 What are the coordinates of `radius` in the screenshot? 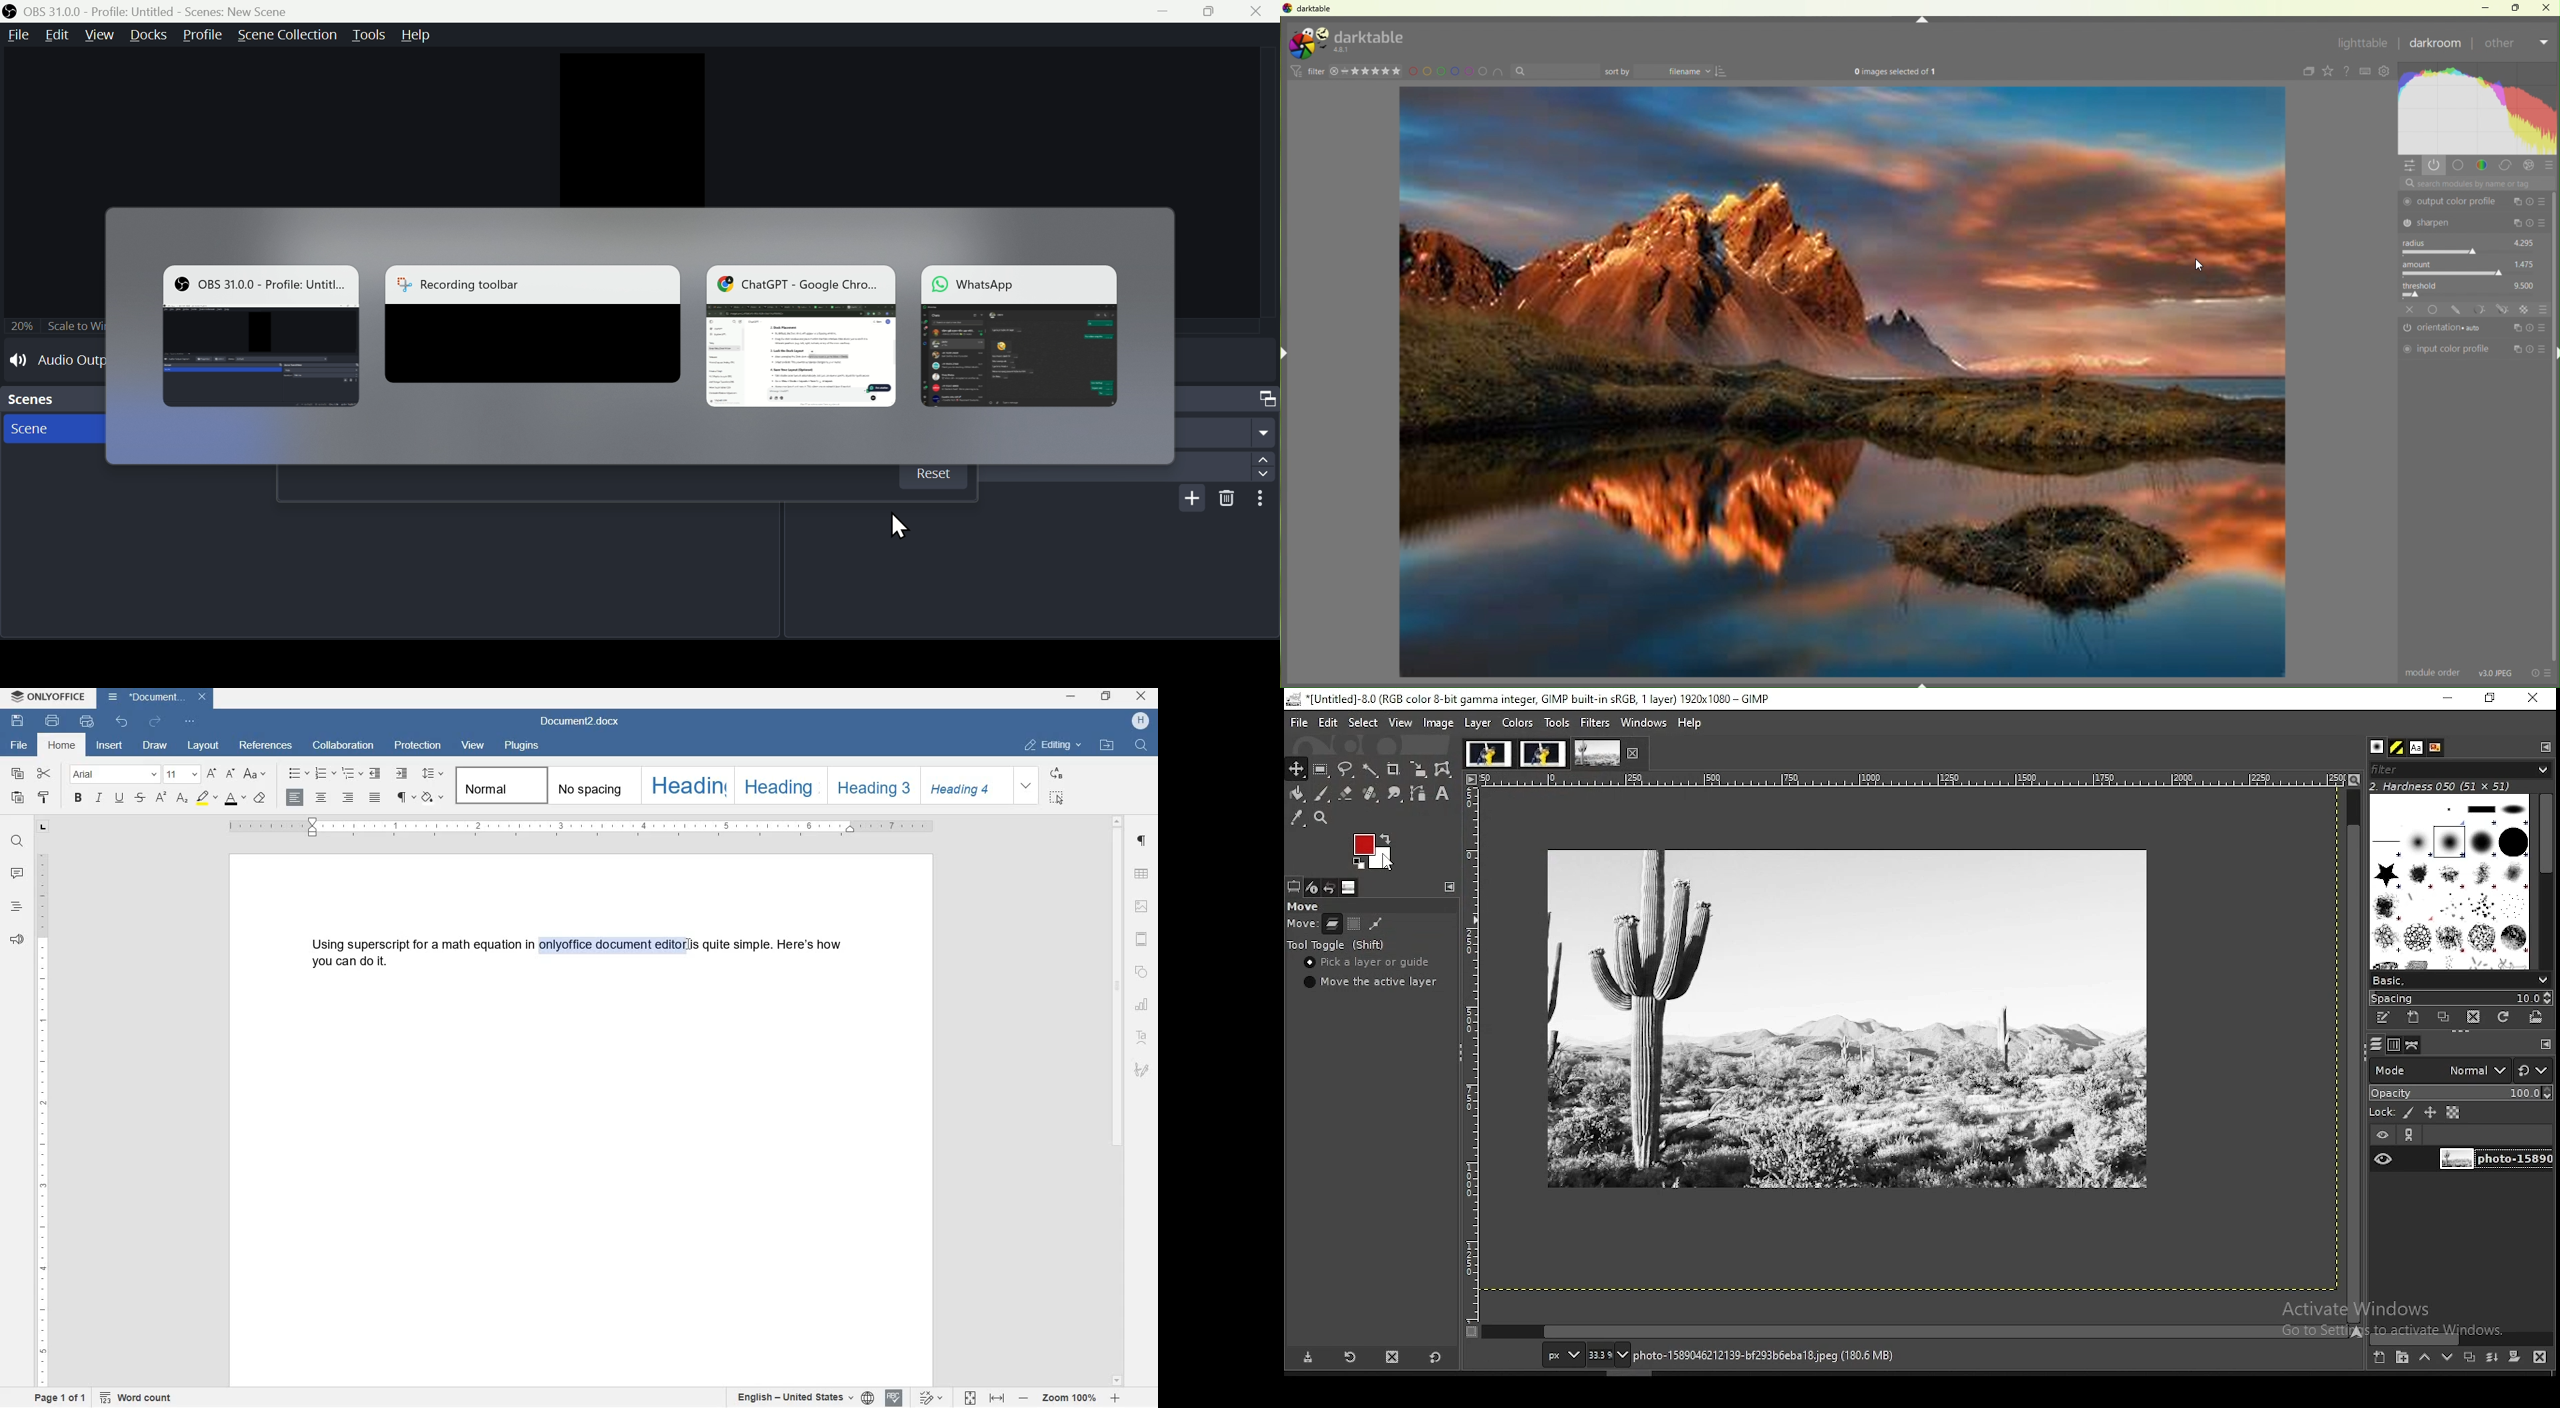 It's located at (2418, 243).